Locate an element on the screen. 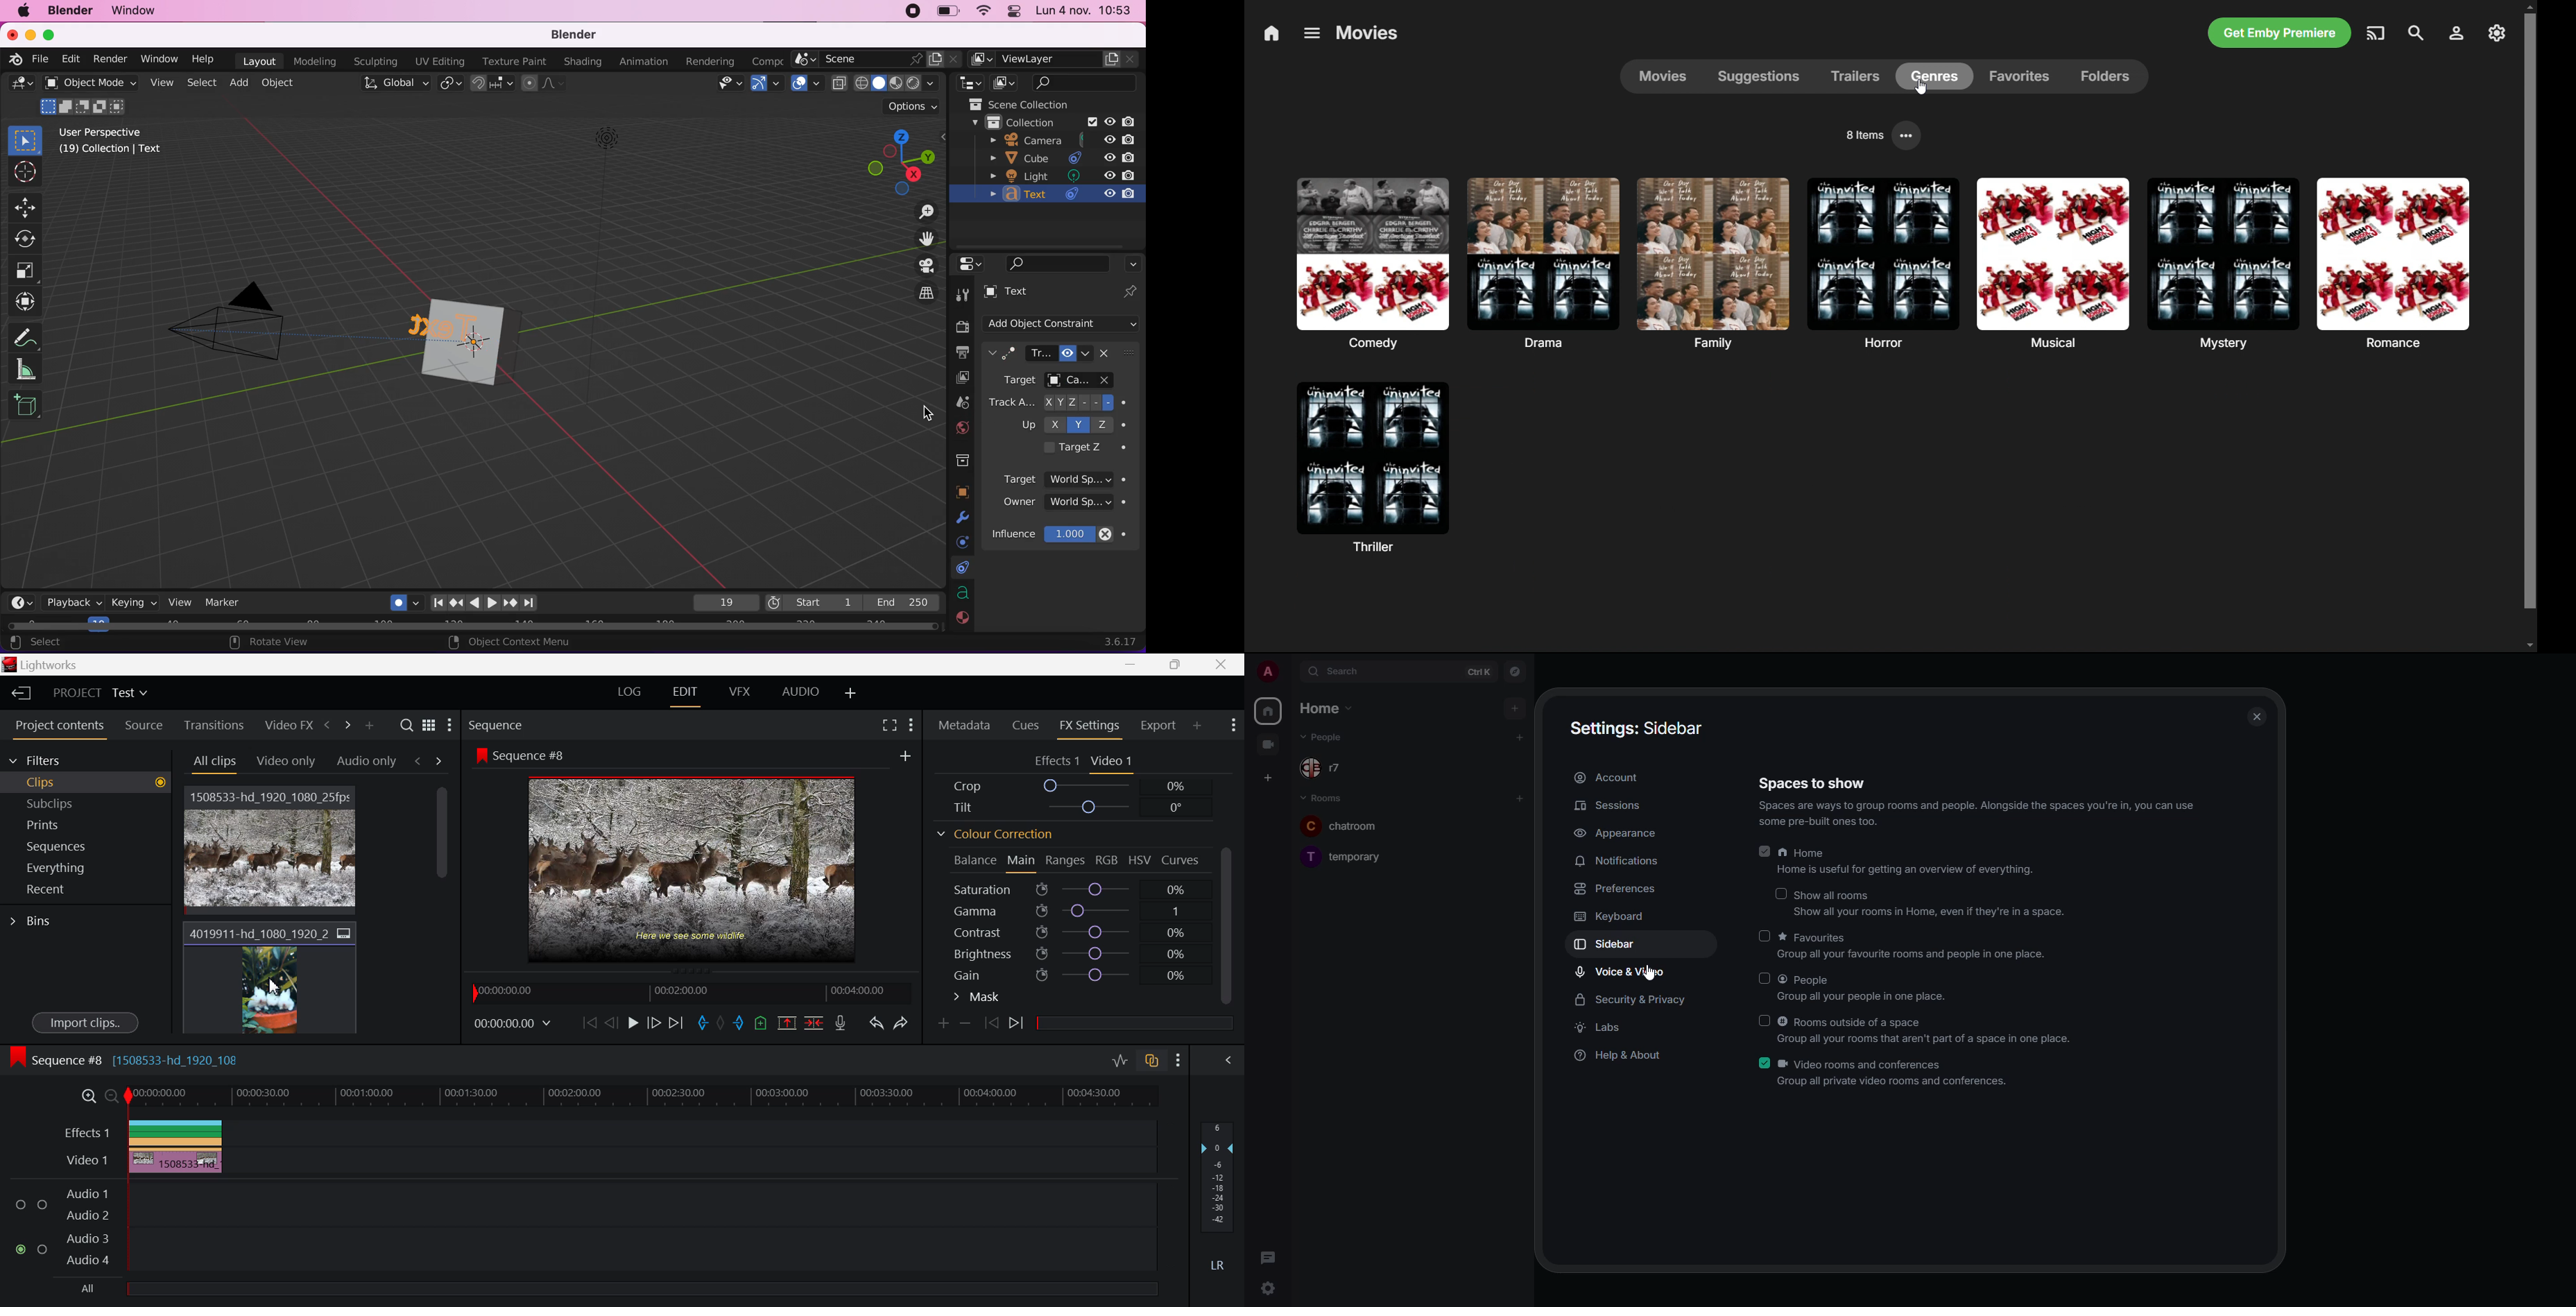 The image size is (2576, 1316). labs is located at coordinates (1602, 1029).